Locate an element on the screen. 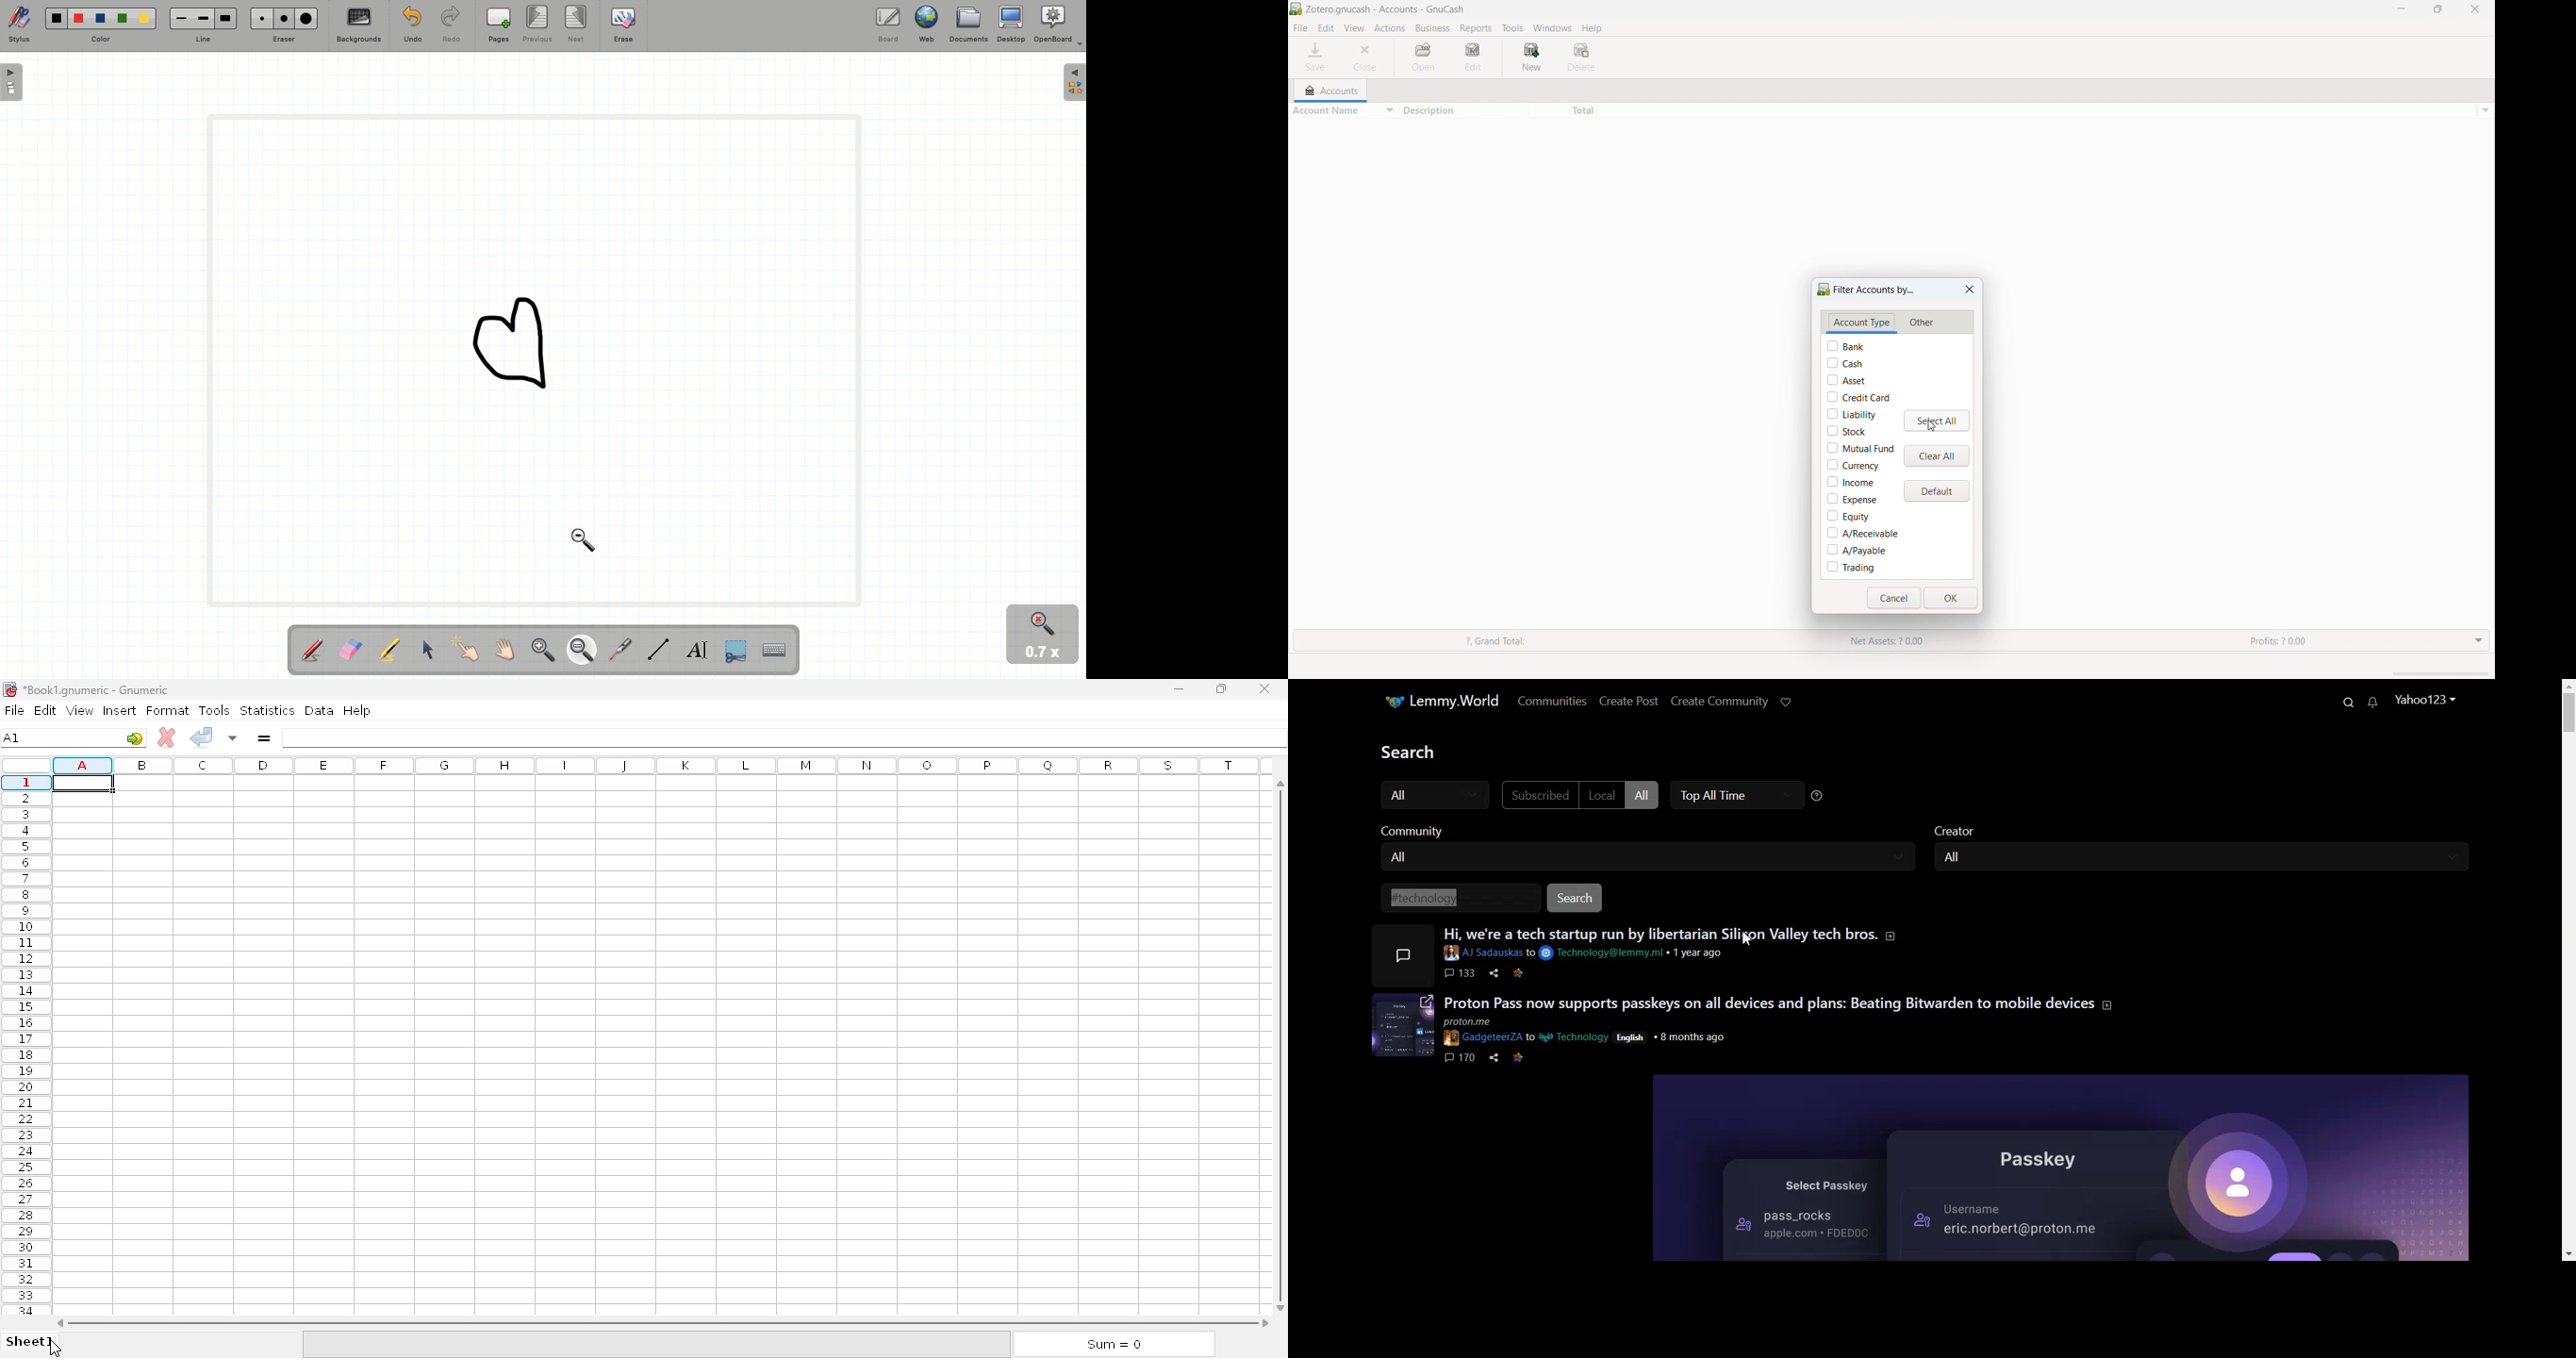 Image resolution: width=2576 pixels, height=1372 pixels. cursor is located at coordinates (56, 1349).